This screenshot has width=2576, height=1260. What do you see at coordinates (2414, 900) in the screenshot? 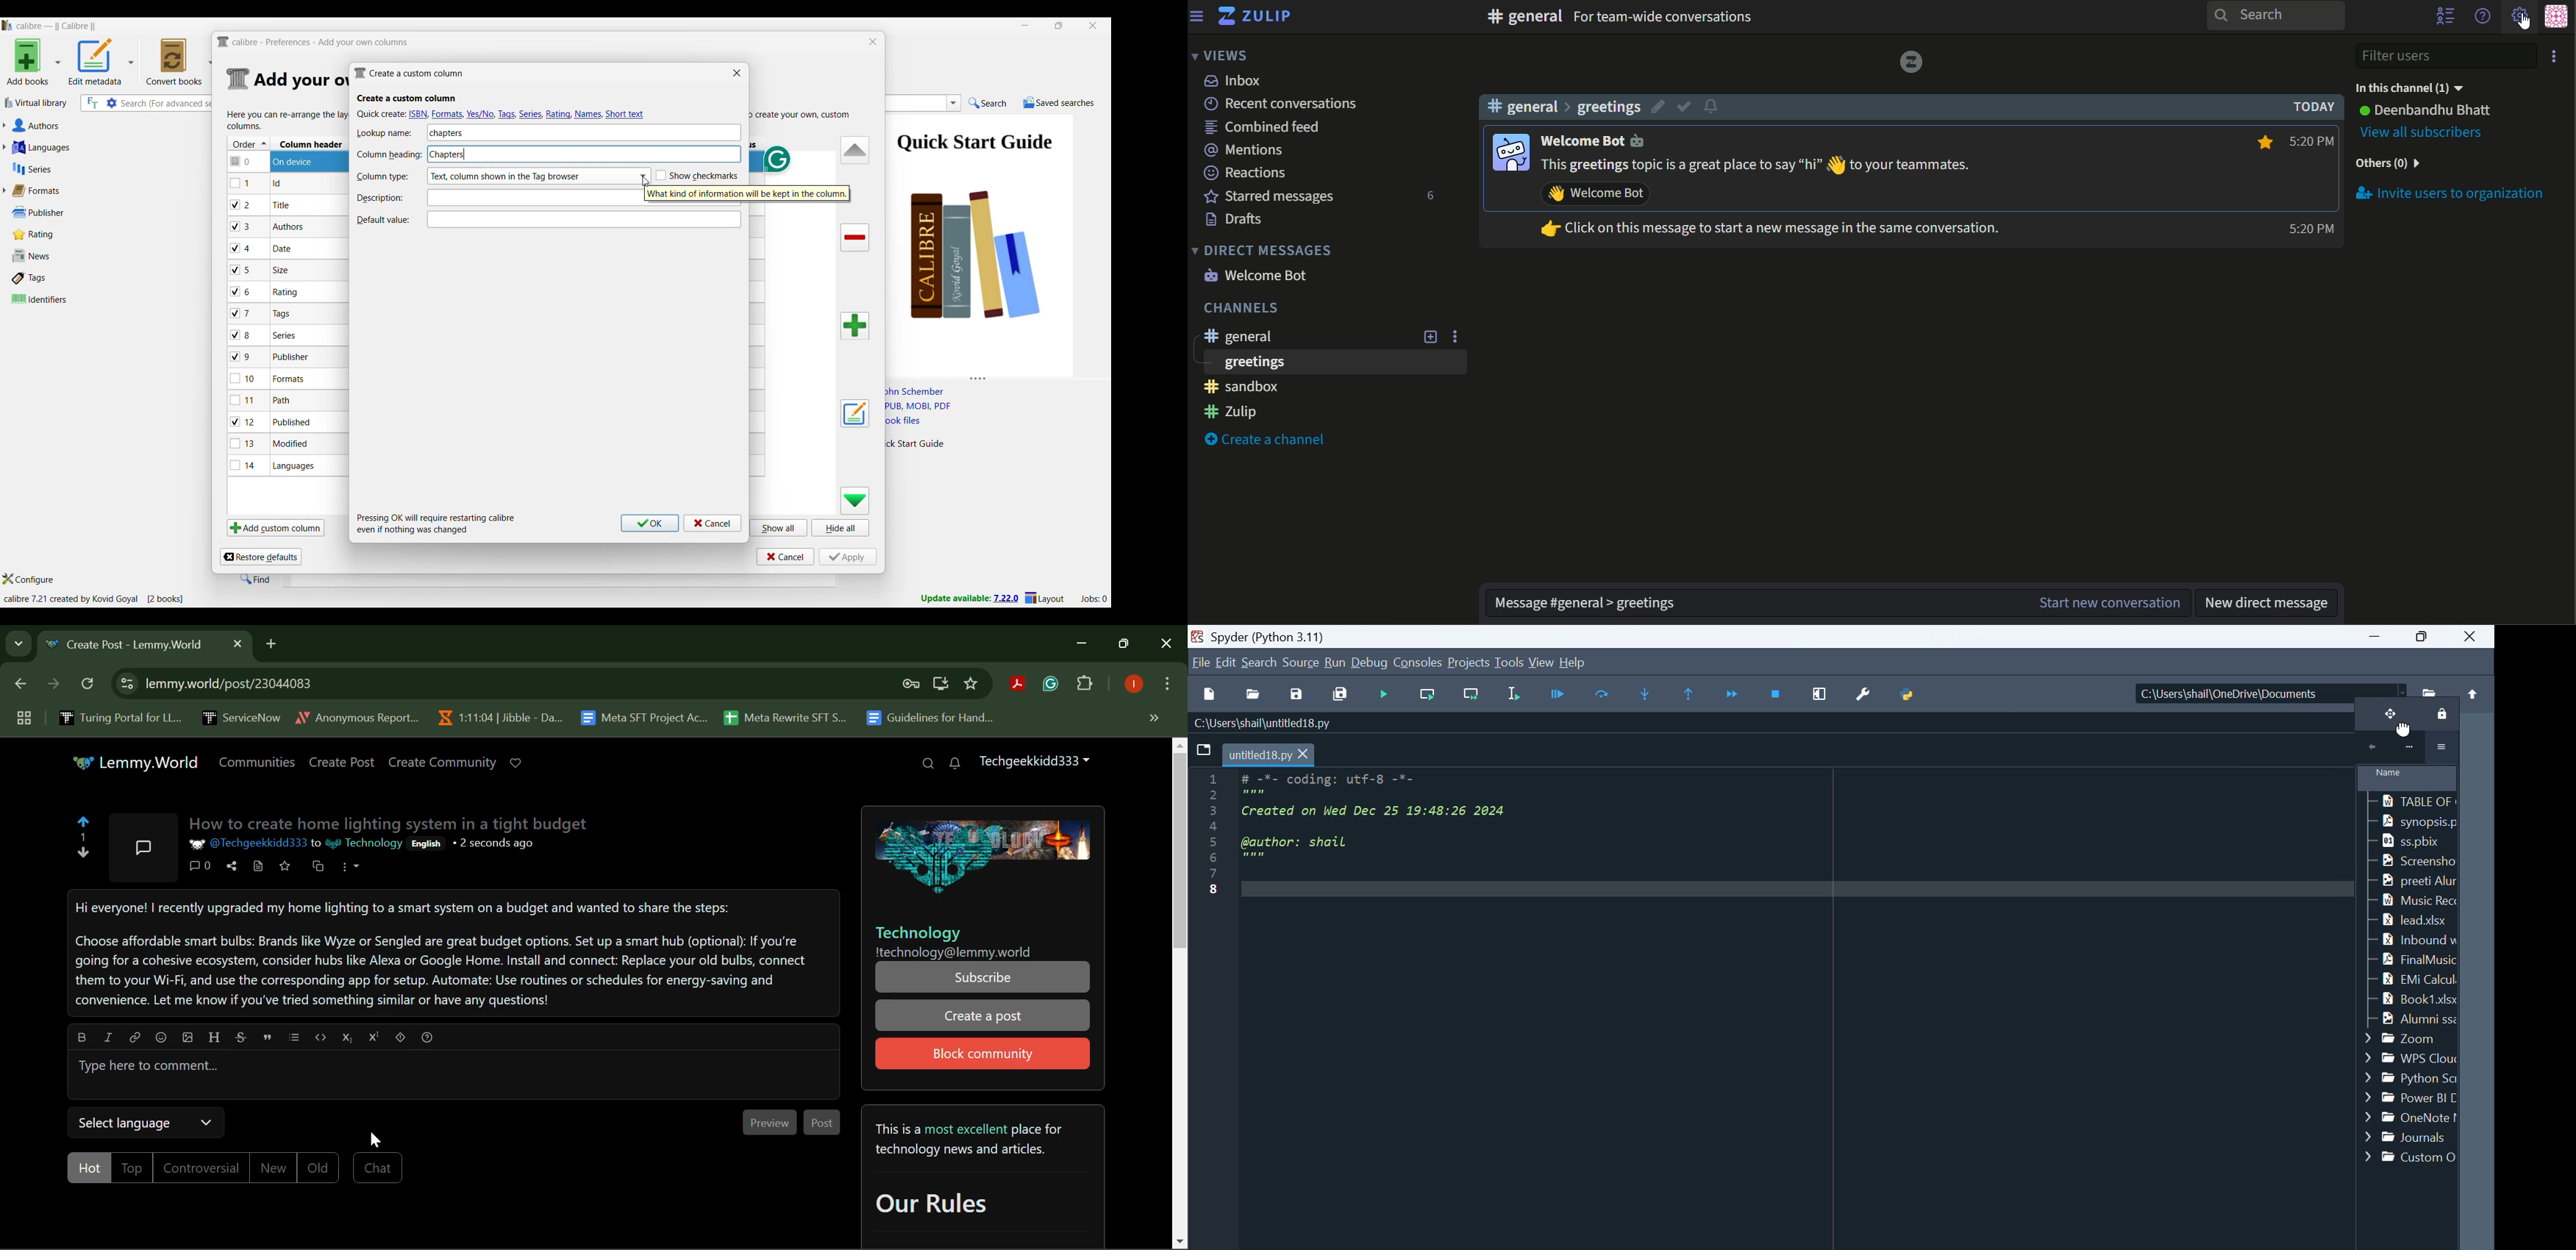
I see `Music Rec..` at bounding box center [2414, 900].